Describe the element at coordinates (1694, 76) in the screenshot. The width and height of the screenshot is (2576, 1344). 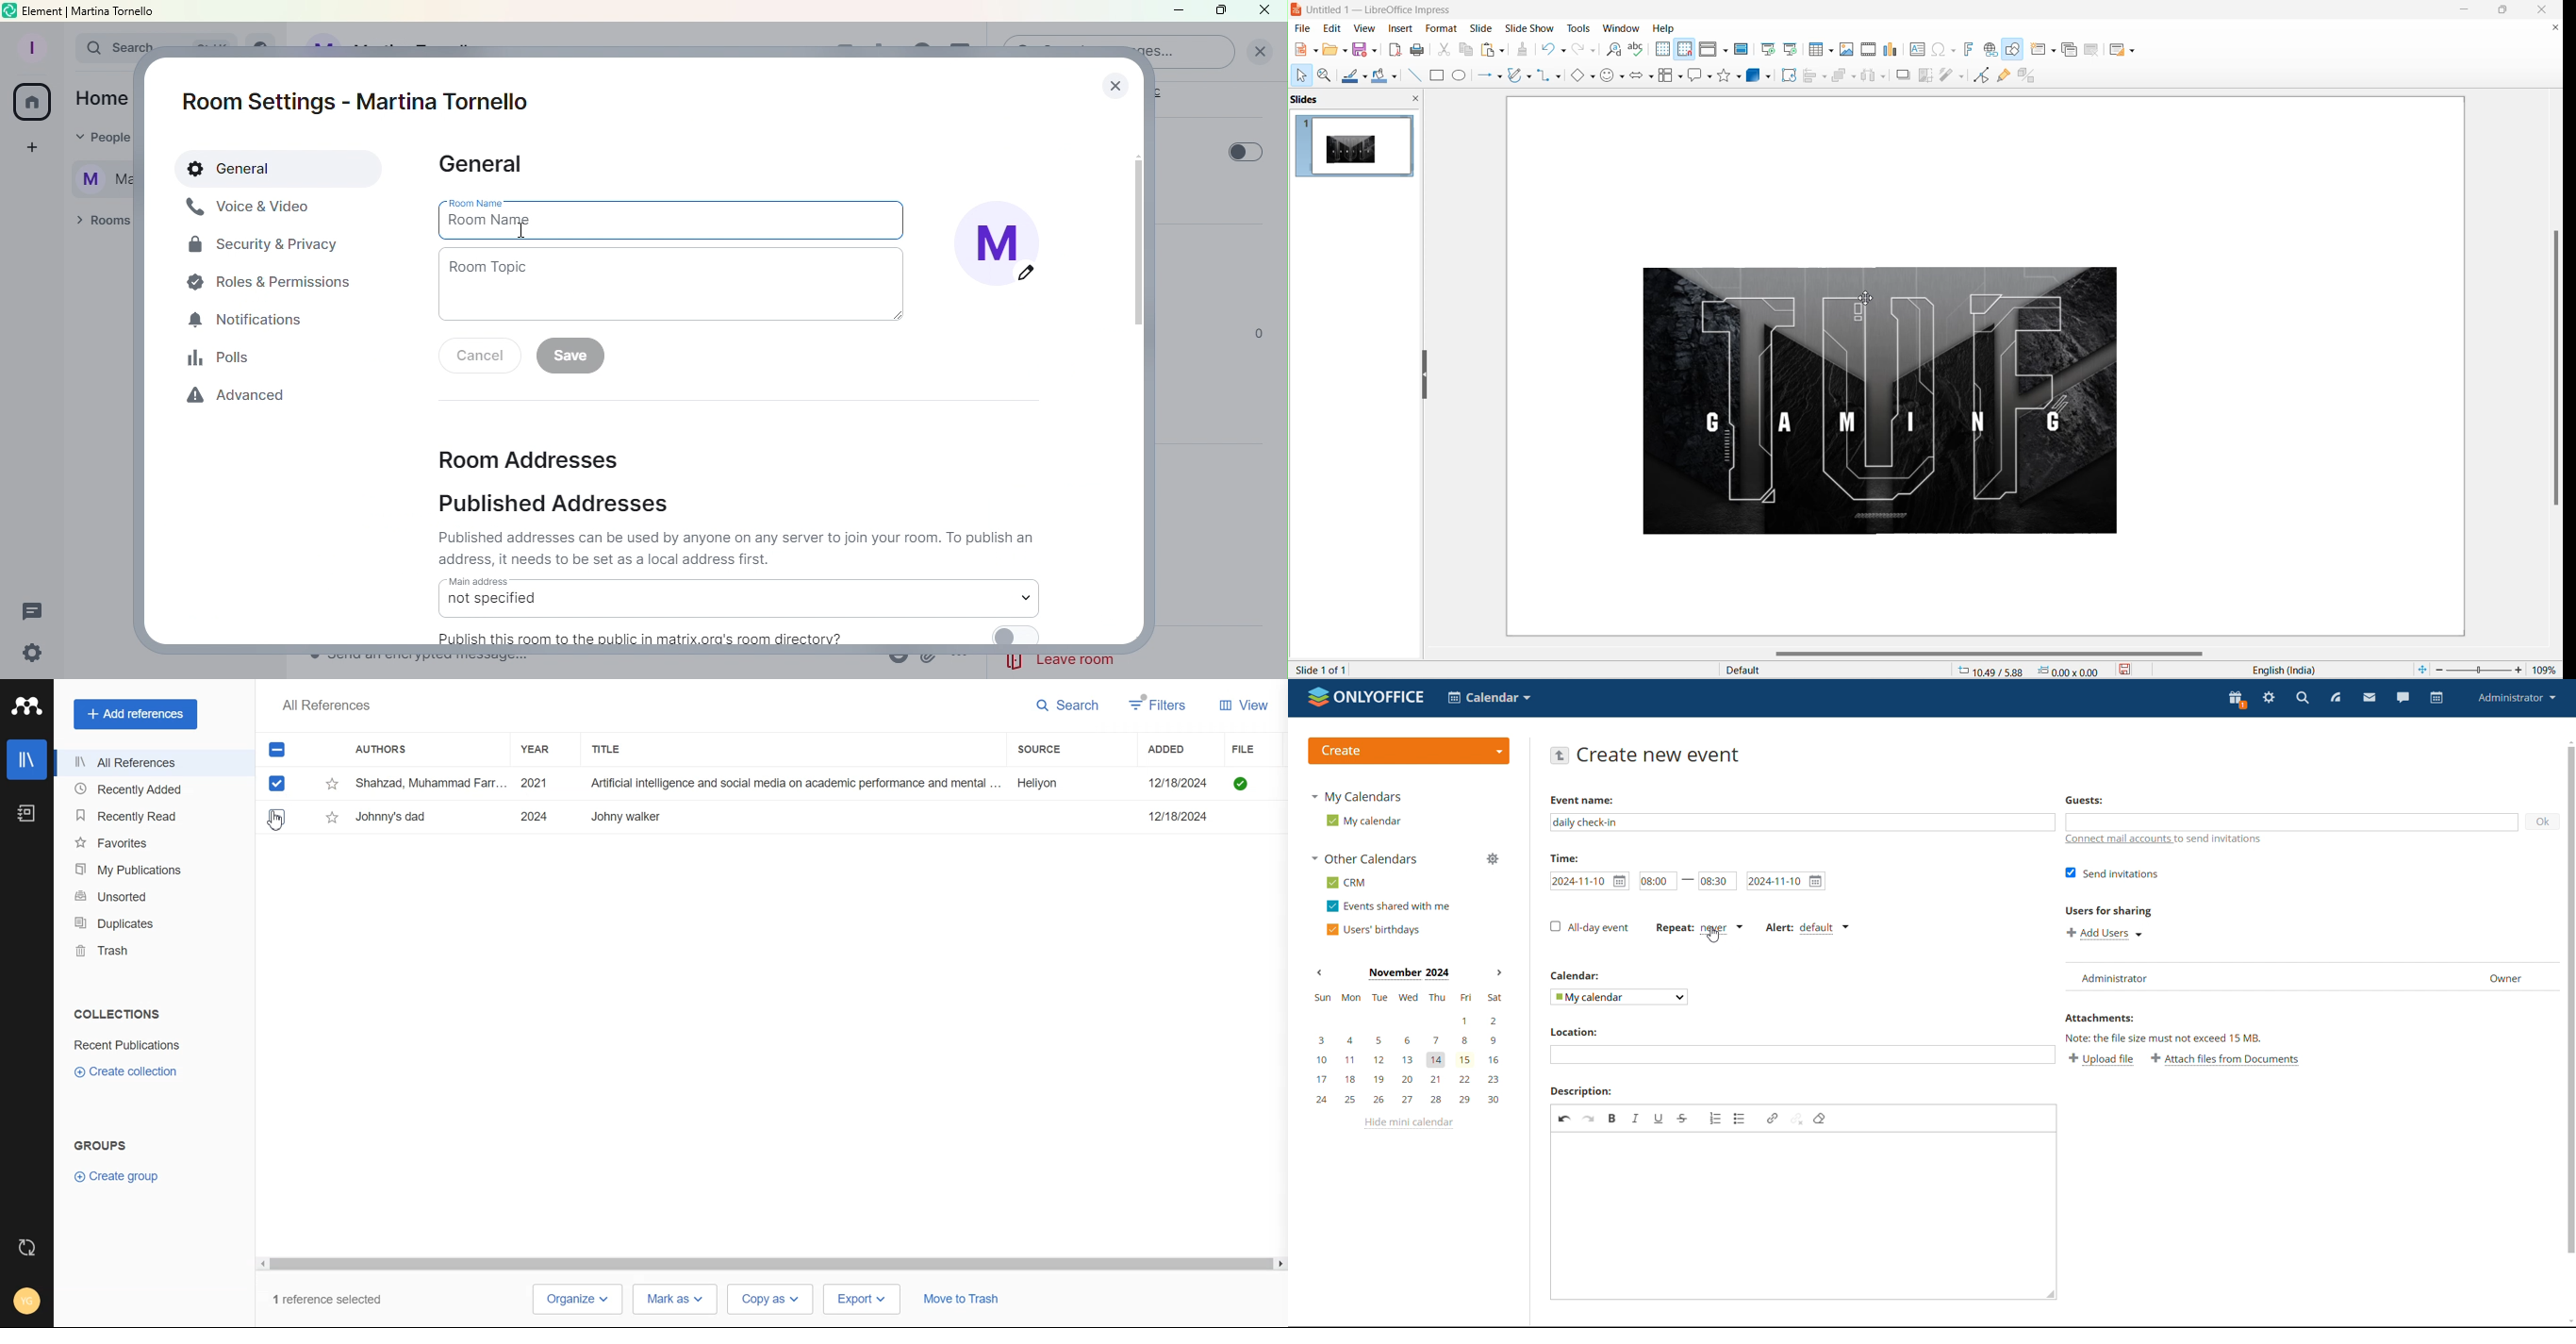
I see `callout shape` at that location.